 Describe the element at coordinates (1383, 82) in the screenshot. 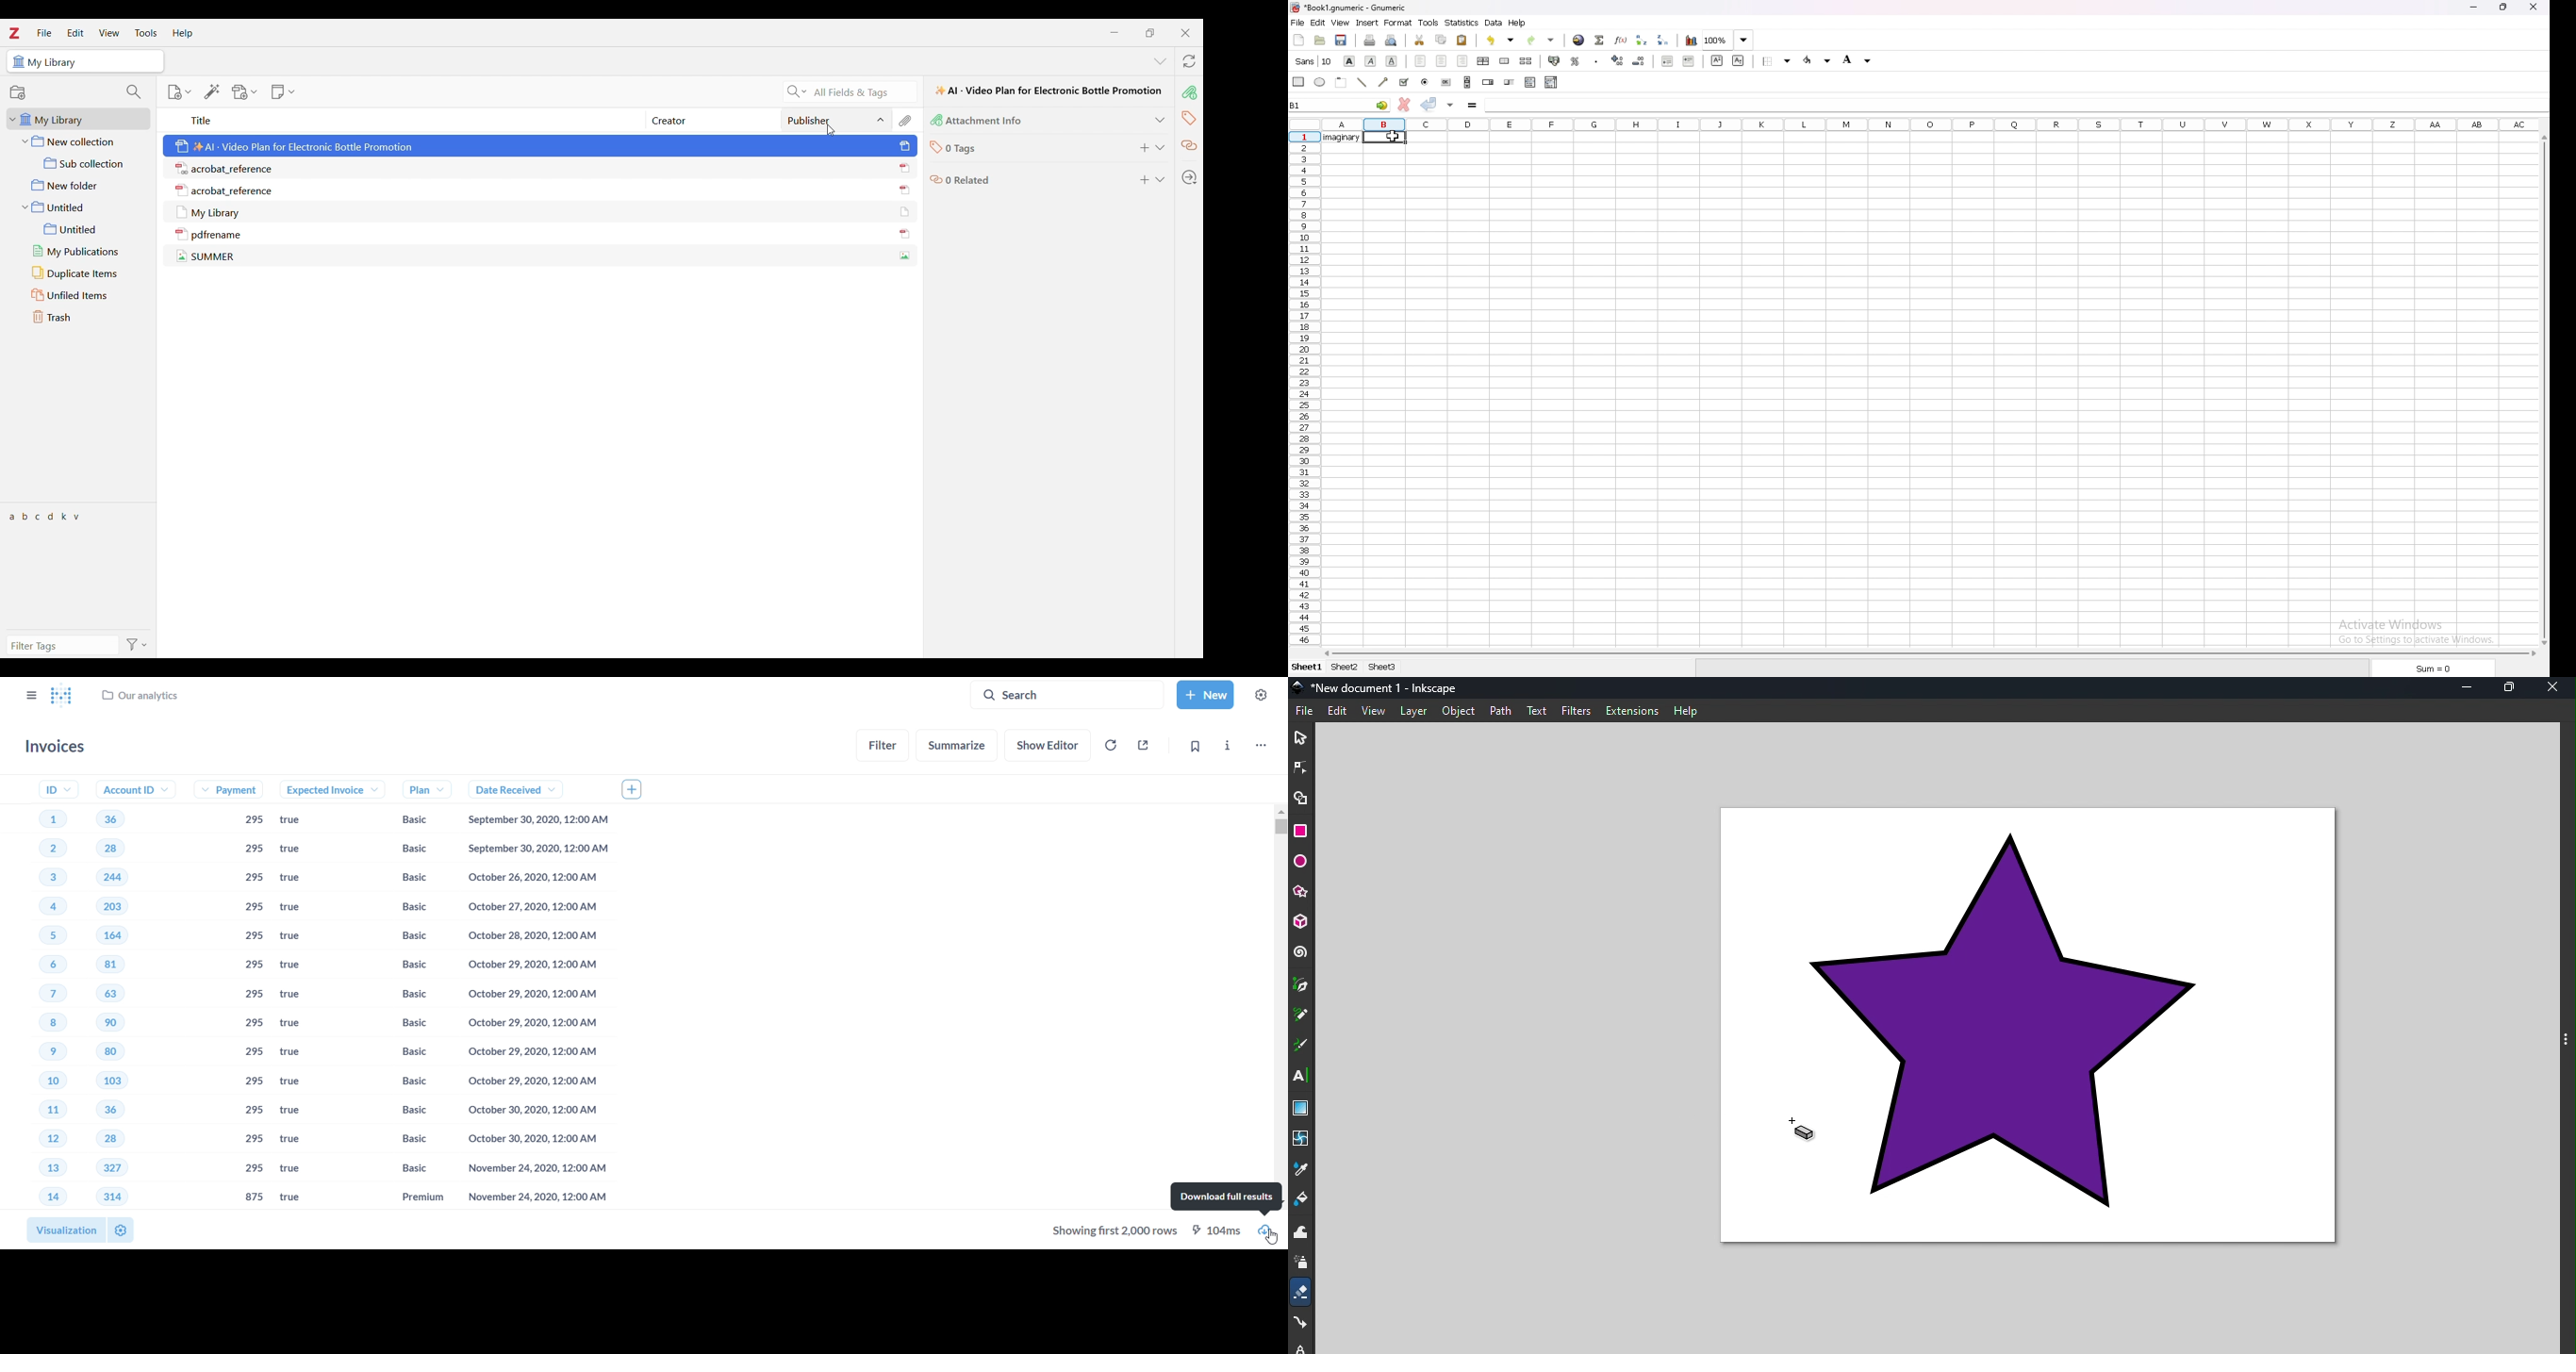

I see `arrowed line` at that location.